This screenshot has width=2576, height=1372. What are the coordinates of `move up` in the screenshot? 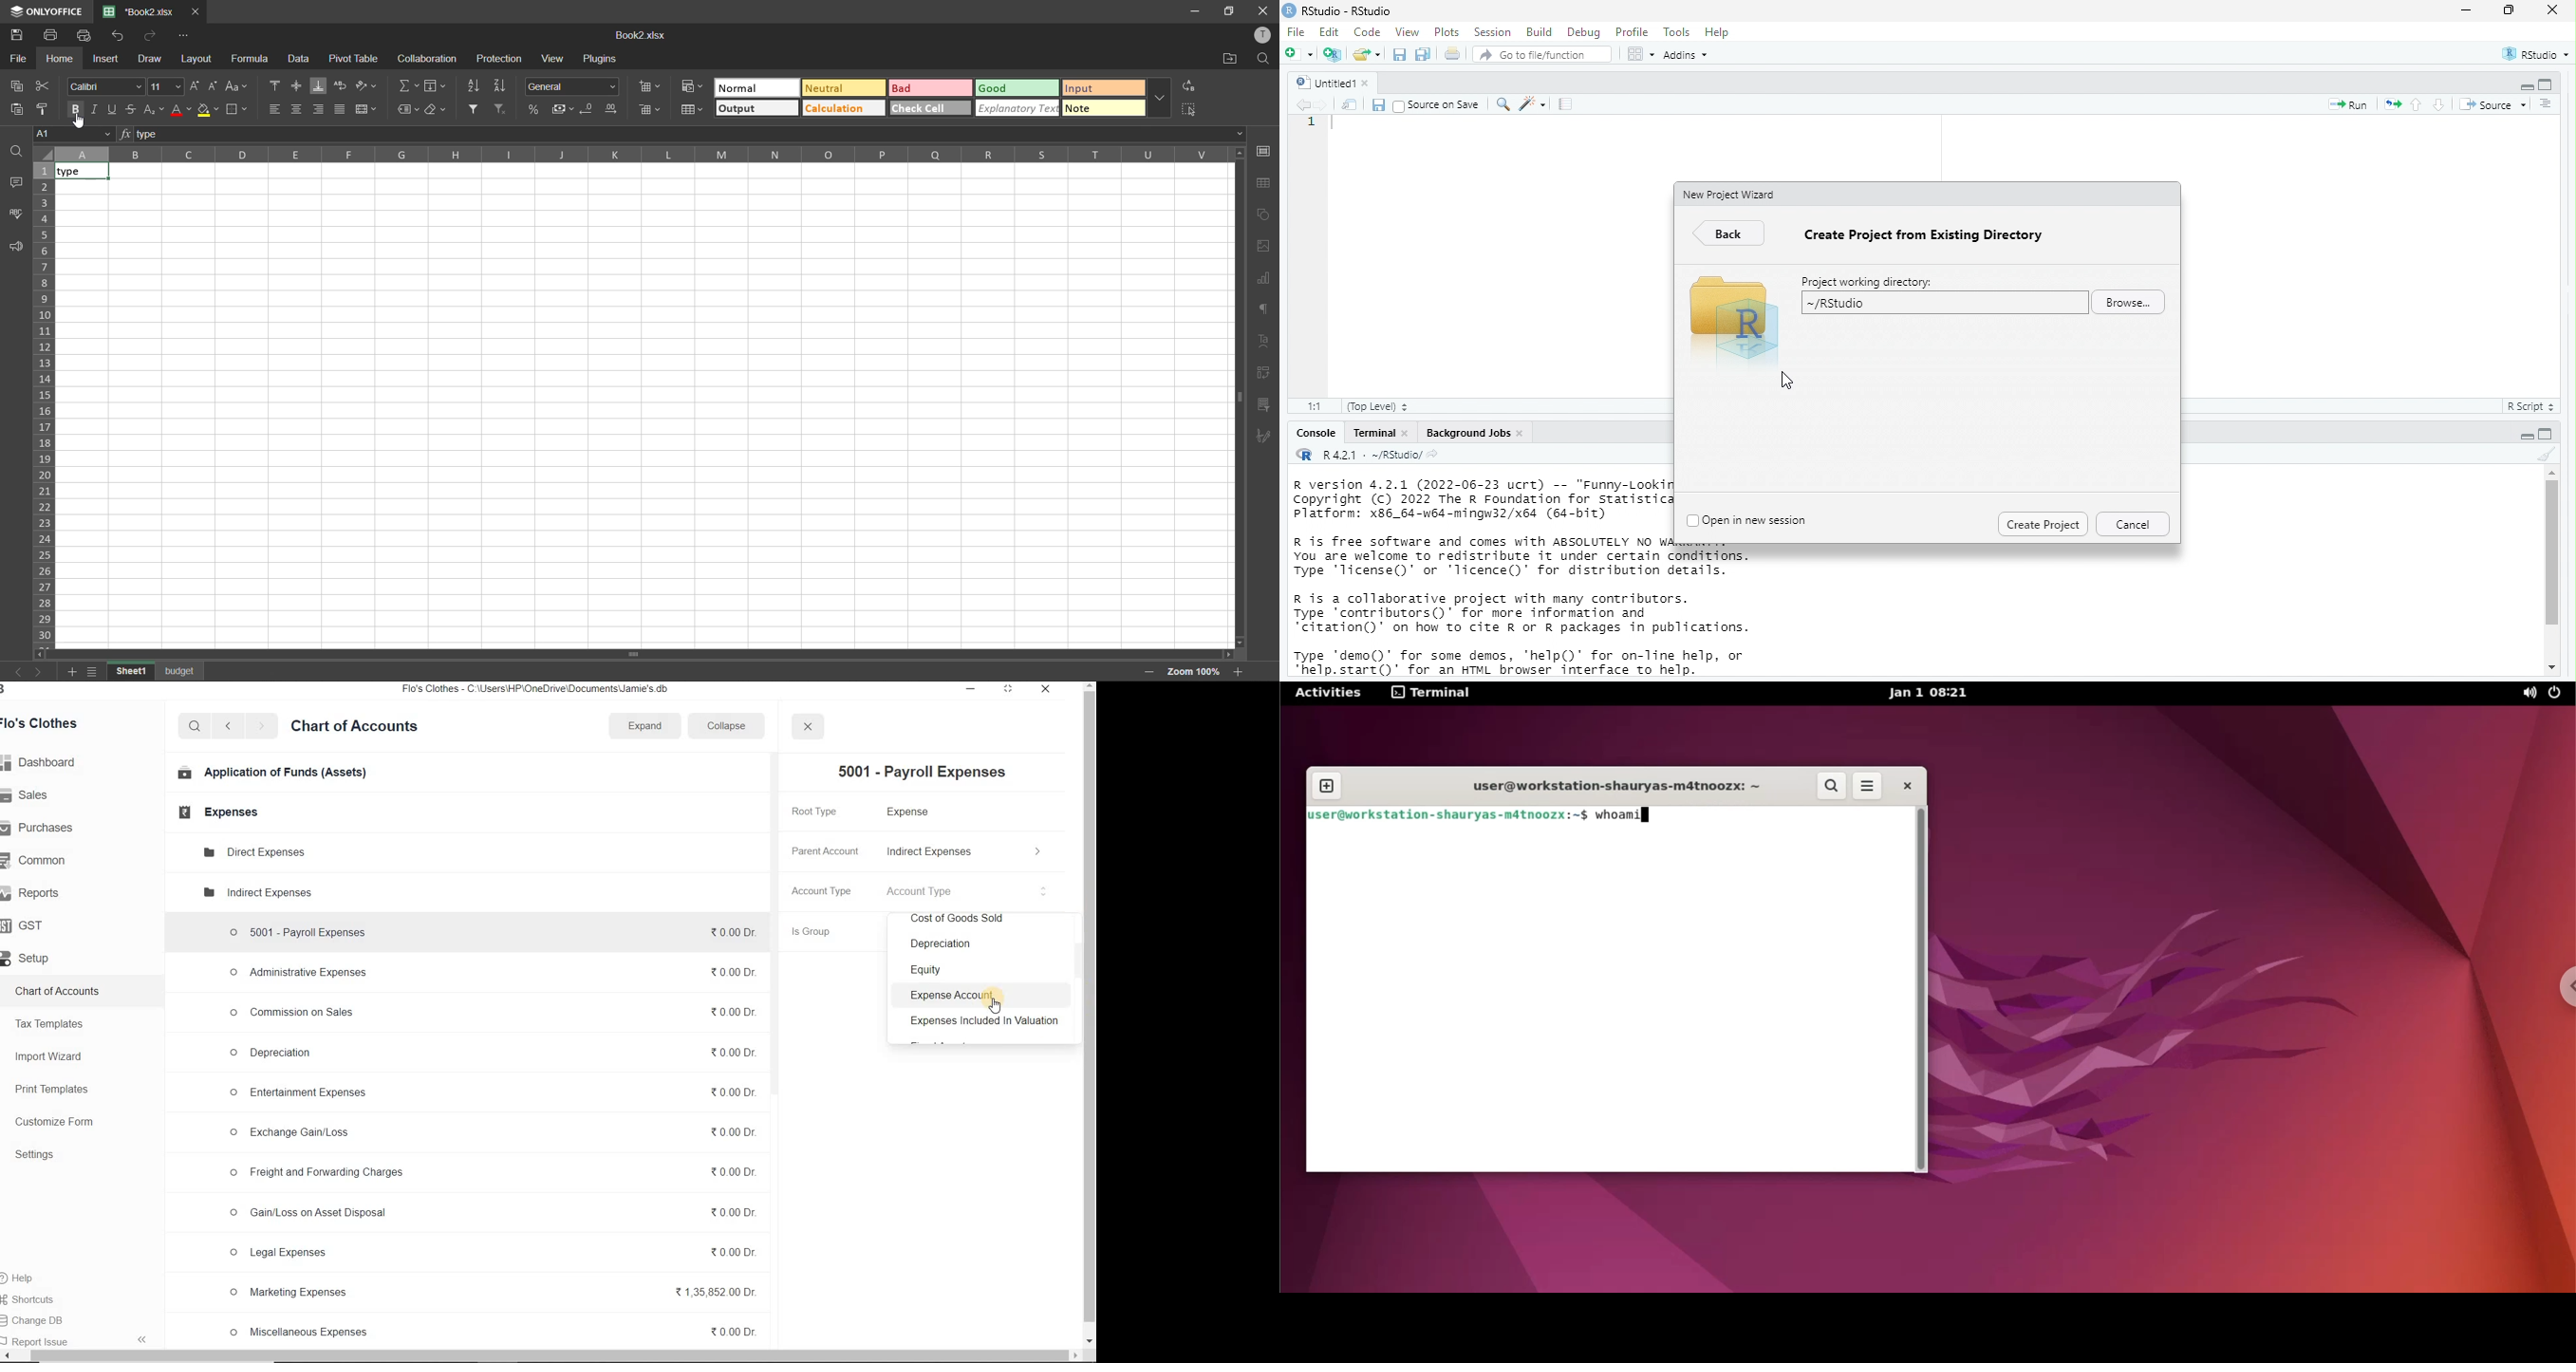 It's located at (1090, 686).